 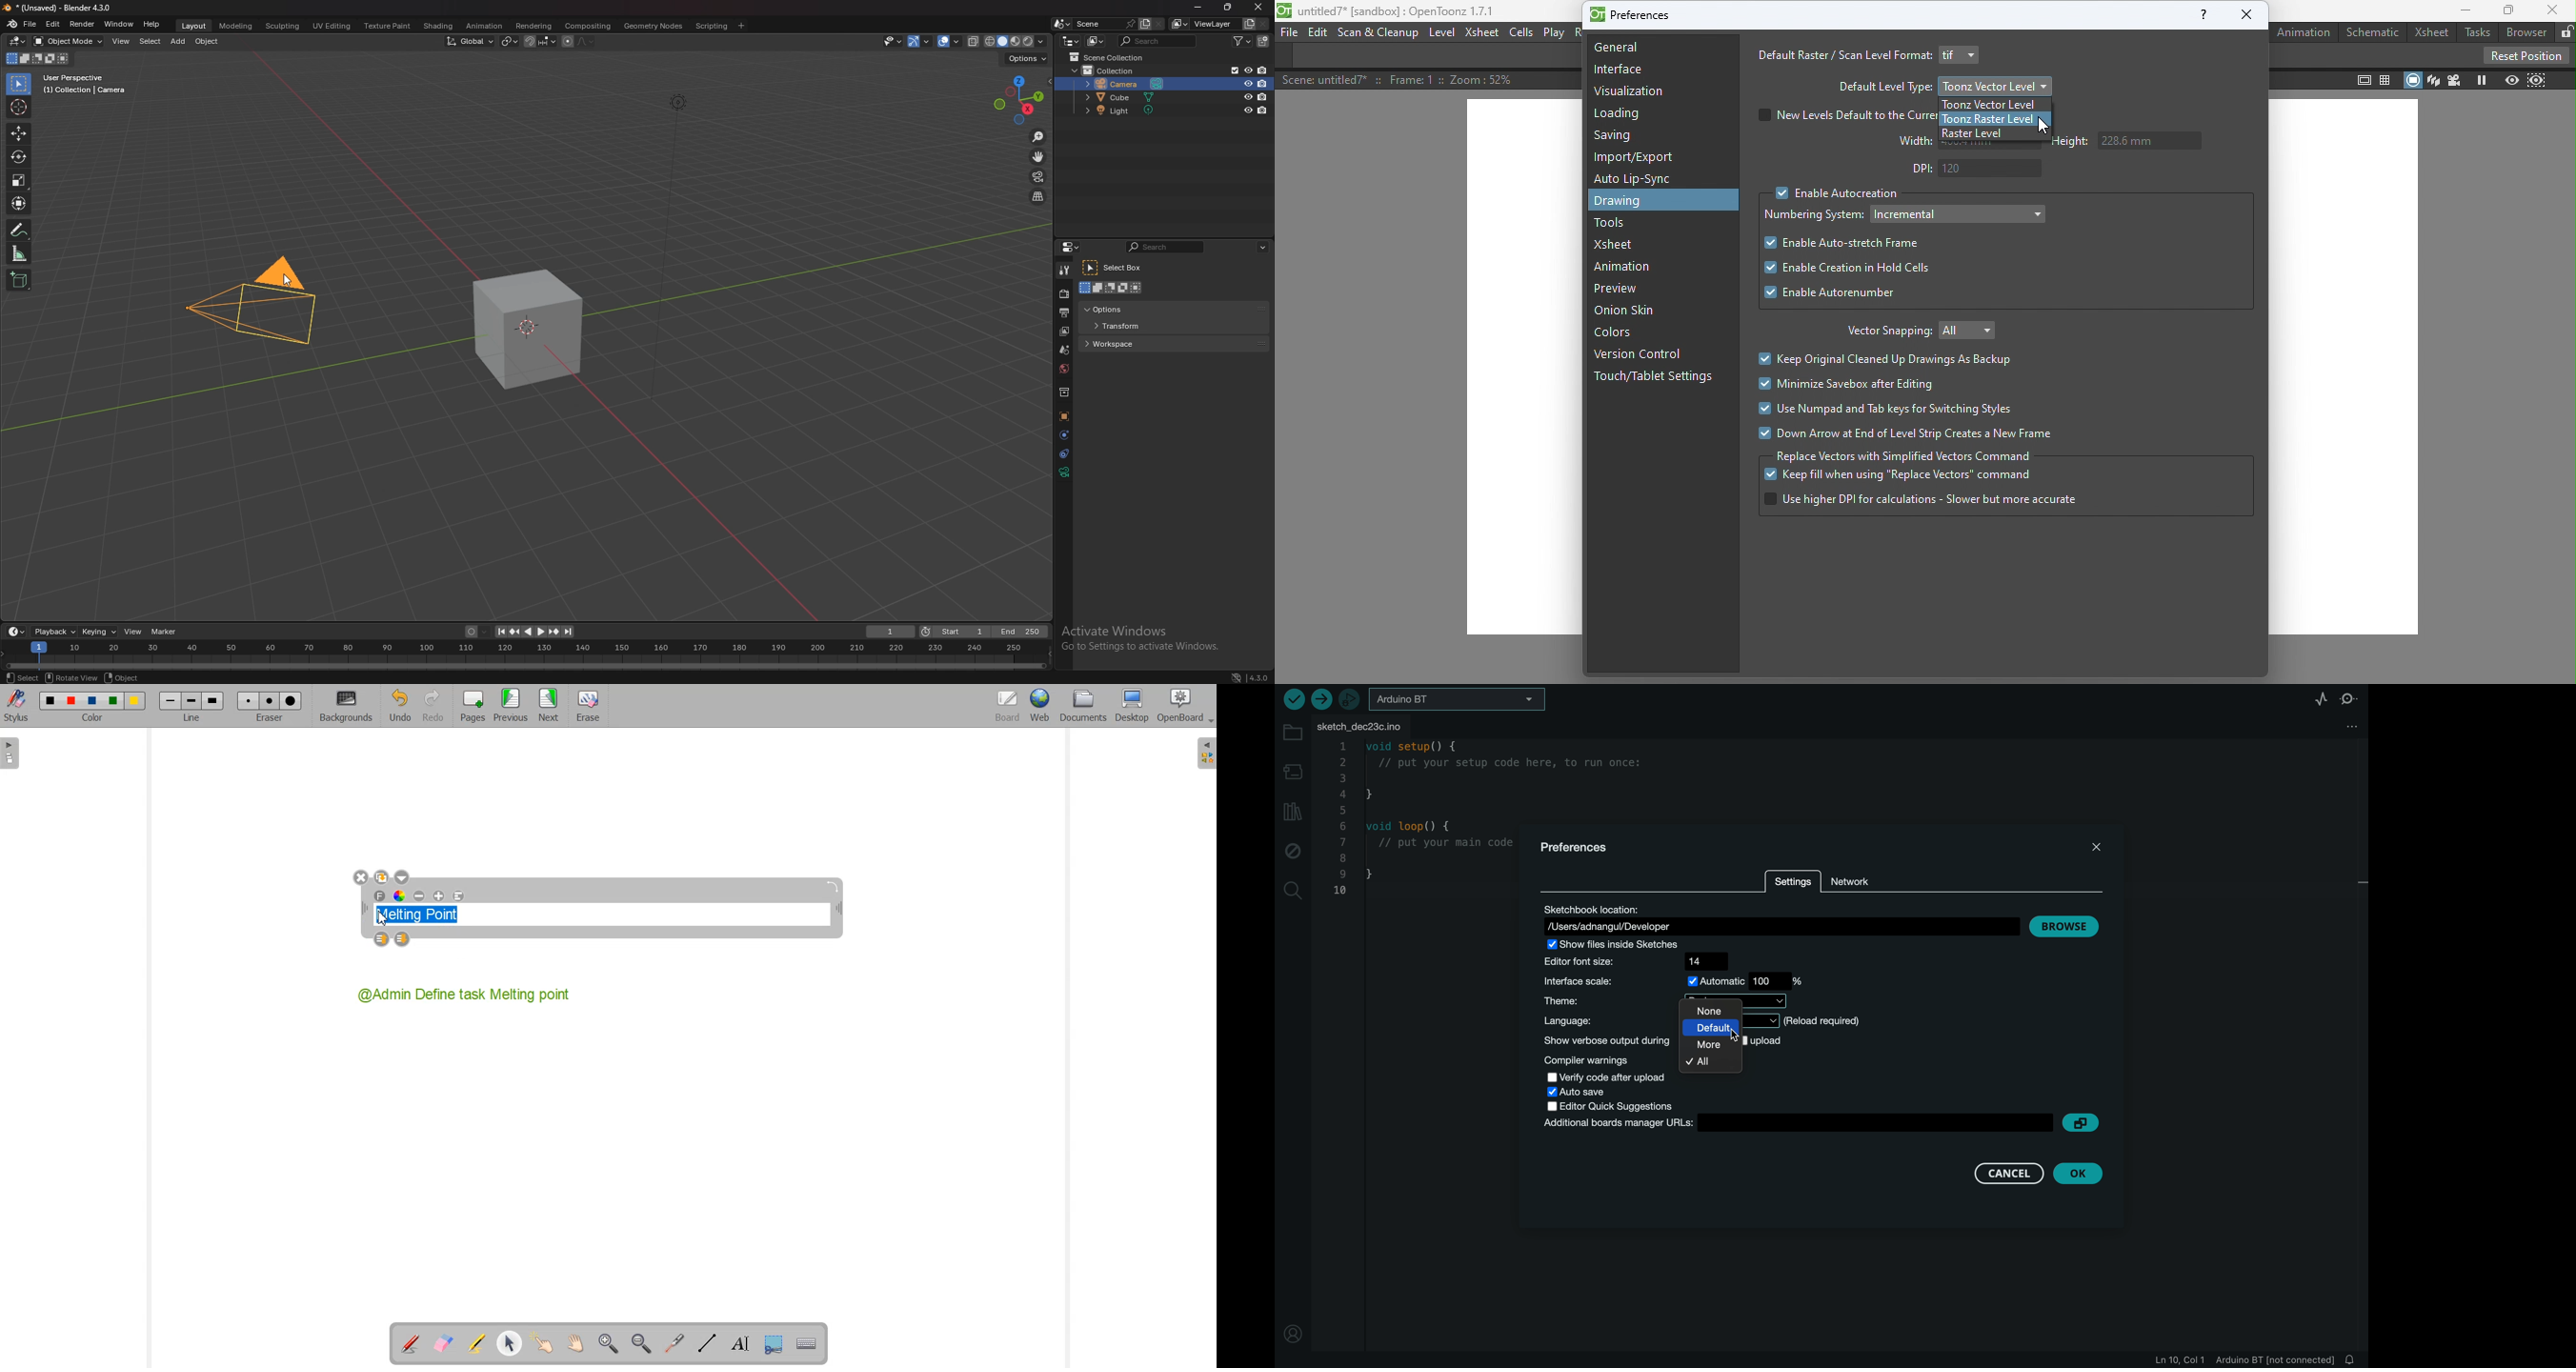 I want to click on Display virtual Keyboard, so click(x=805, y=1342).